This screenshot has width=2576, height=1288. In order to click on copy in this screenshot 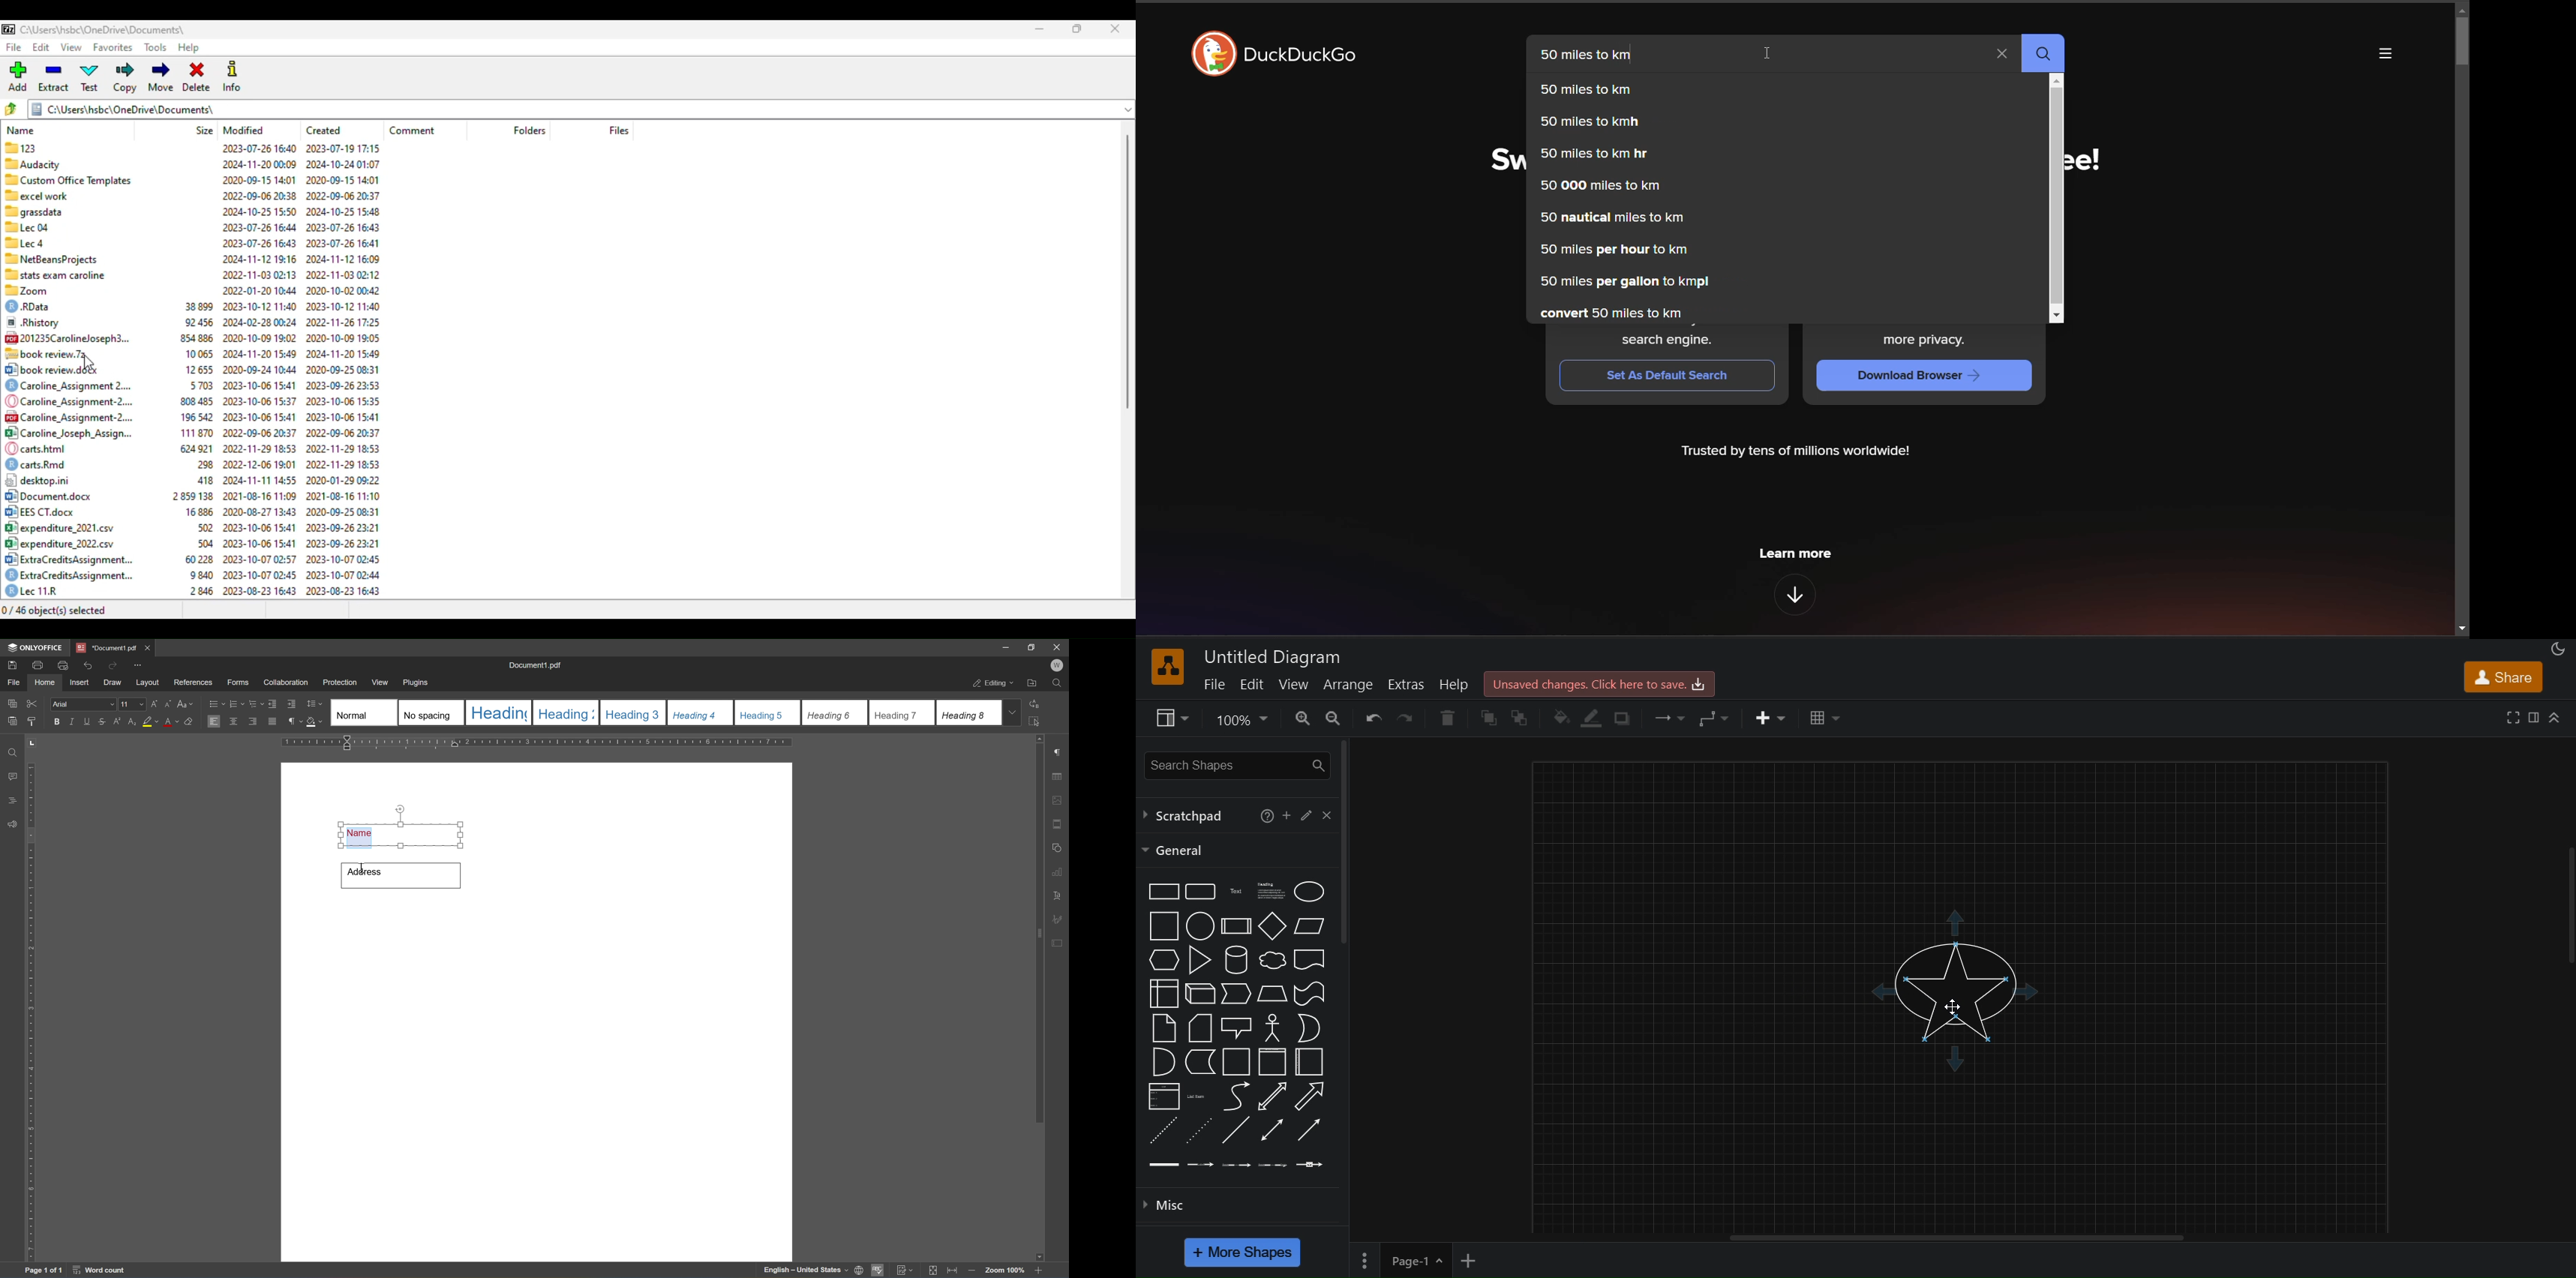, I will do `click(125, 78)`.